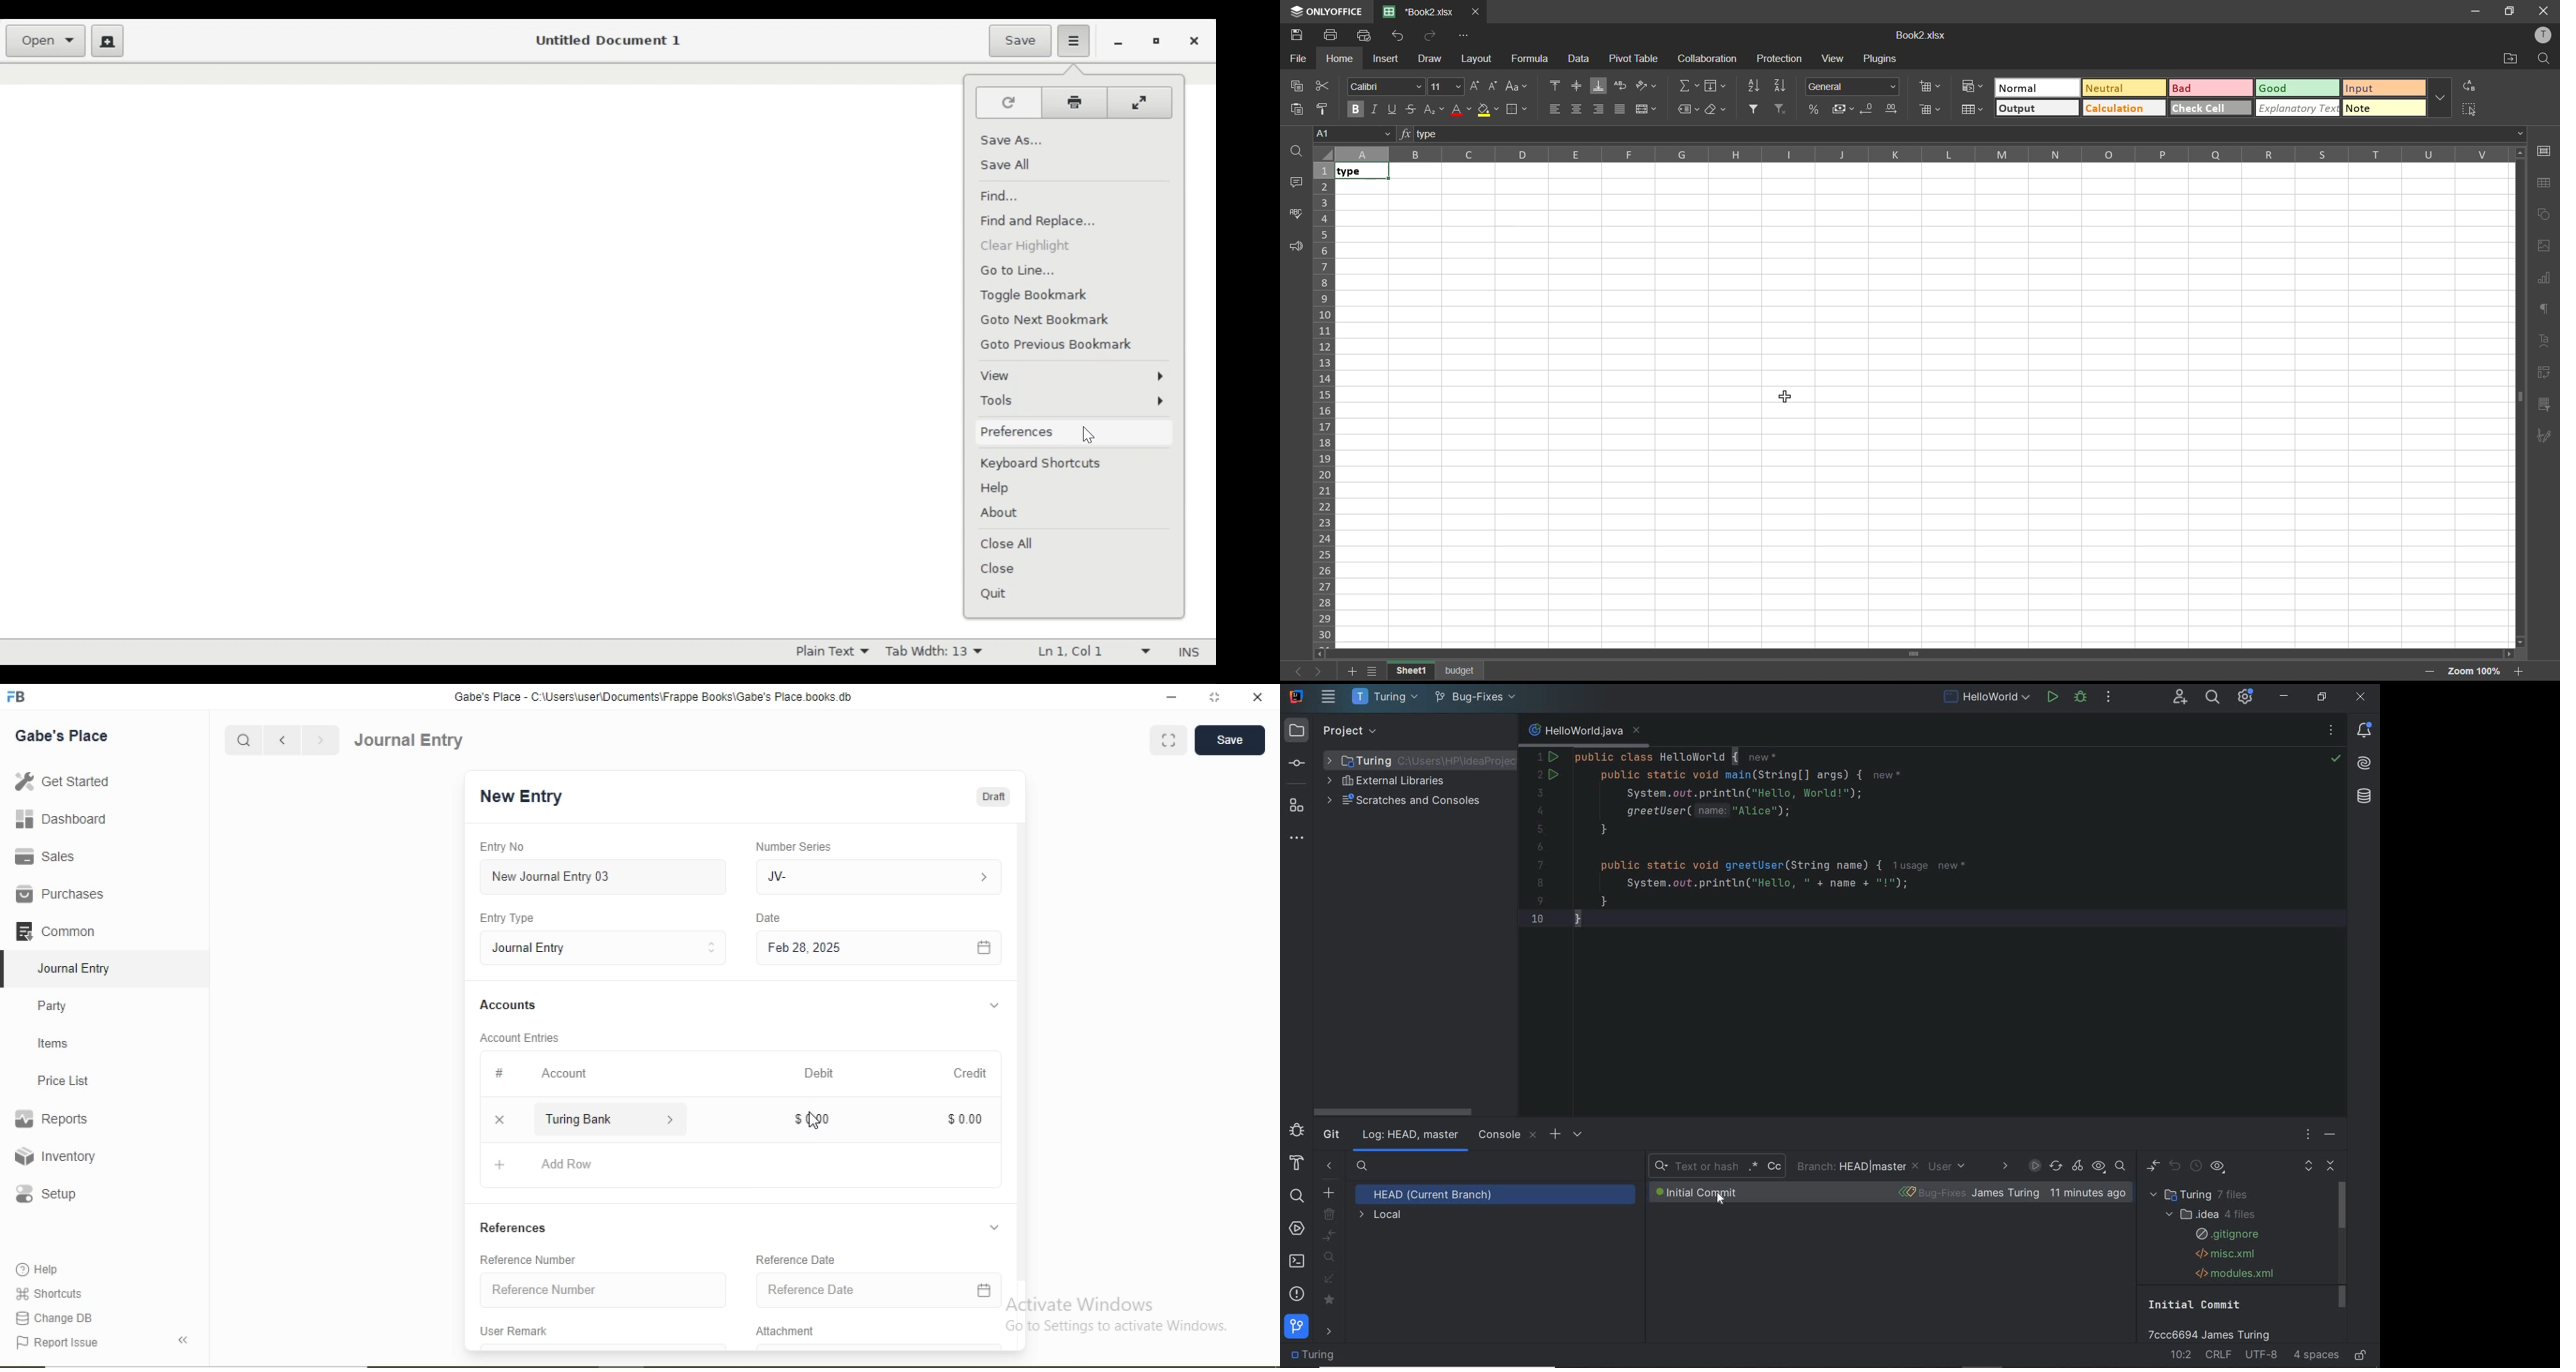 The height and width of the screenshot is (1372, 2576). I want to click on change case, so click(1519, 87).